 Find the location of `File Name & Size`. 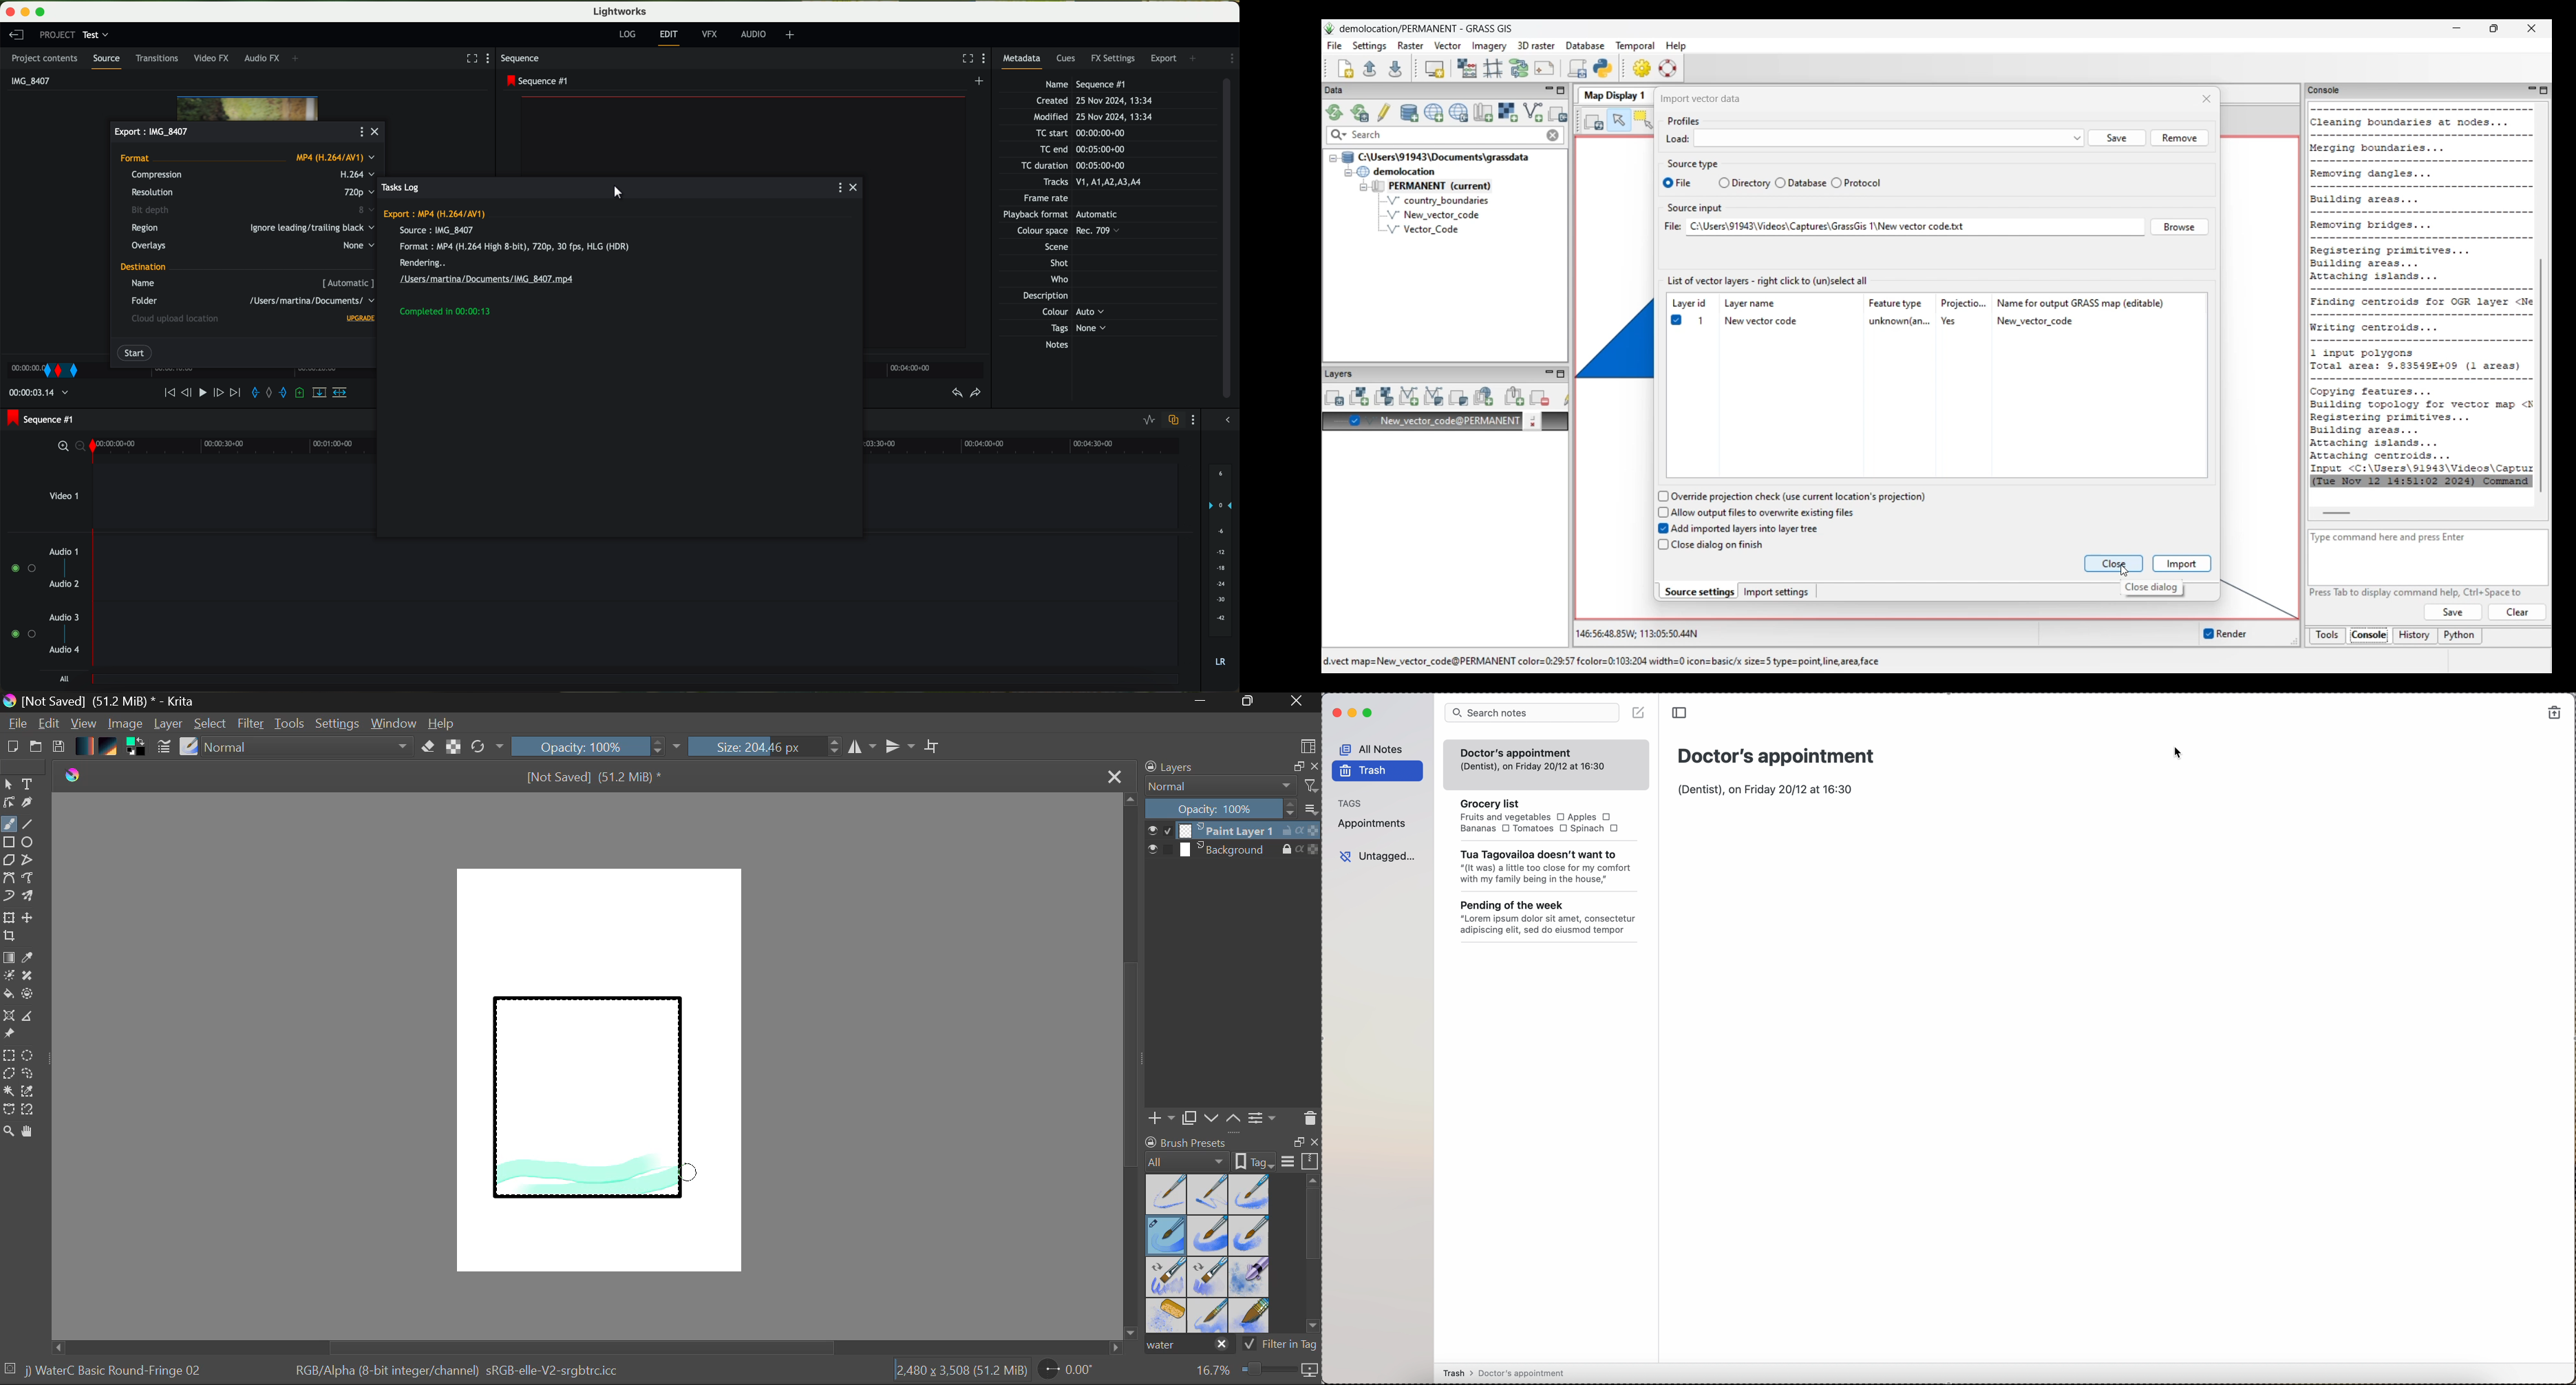

File Name & Size is located at coordinates (595, 779).